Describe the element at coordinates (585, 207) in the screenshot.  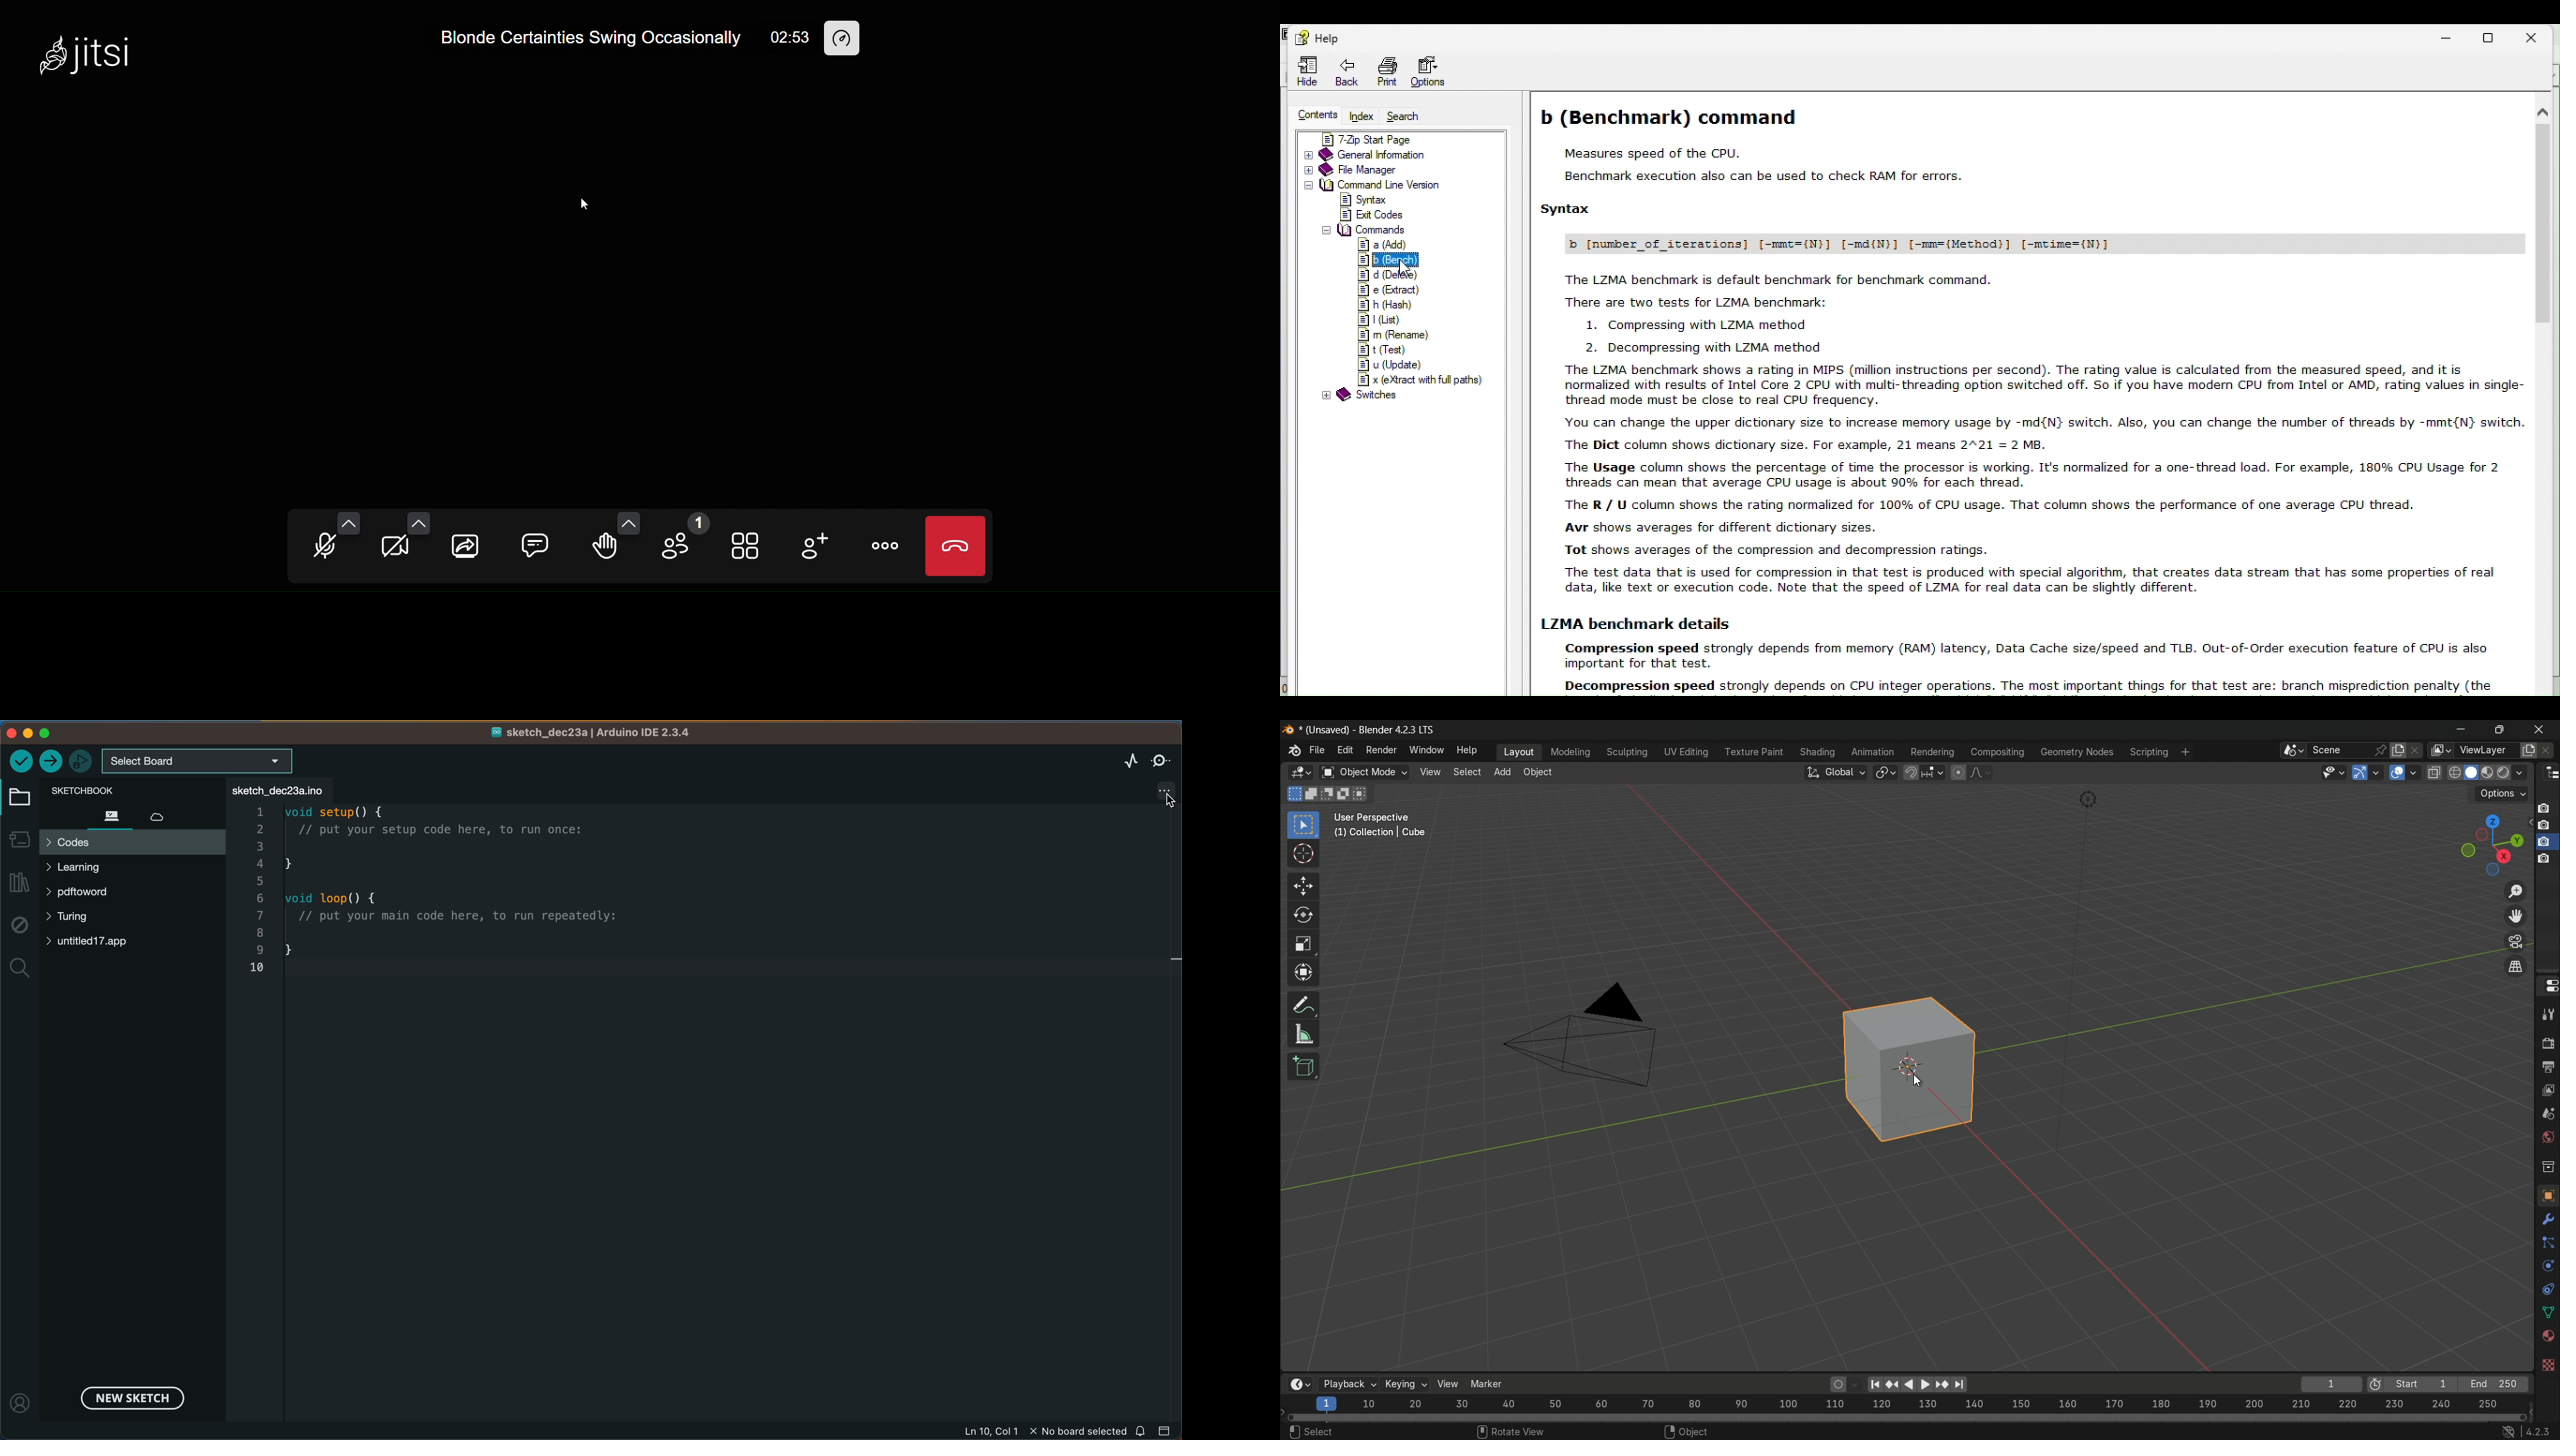
I see `cursor` at that location.